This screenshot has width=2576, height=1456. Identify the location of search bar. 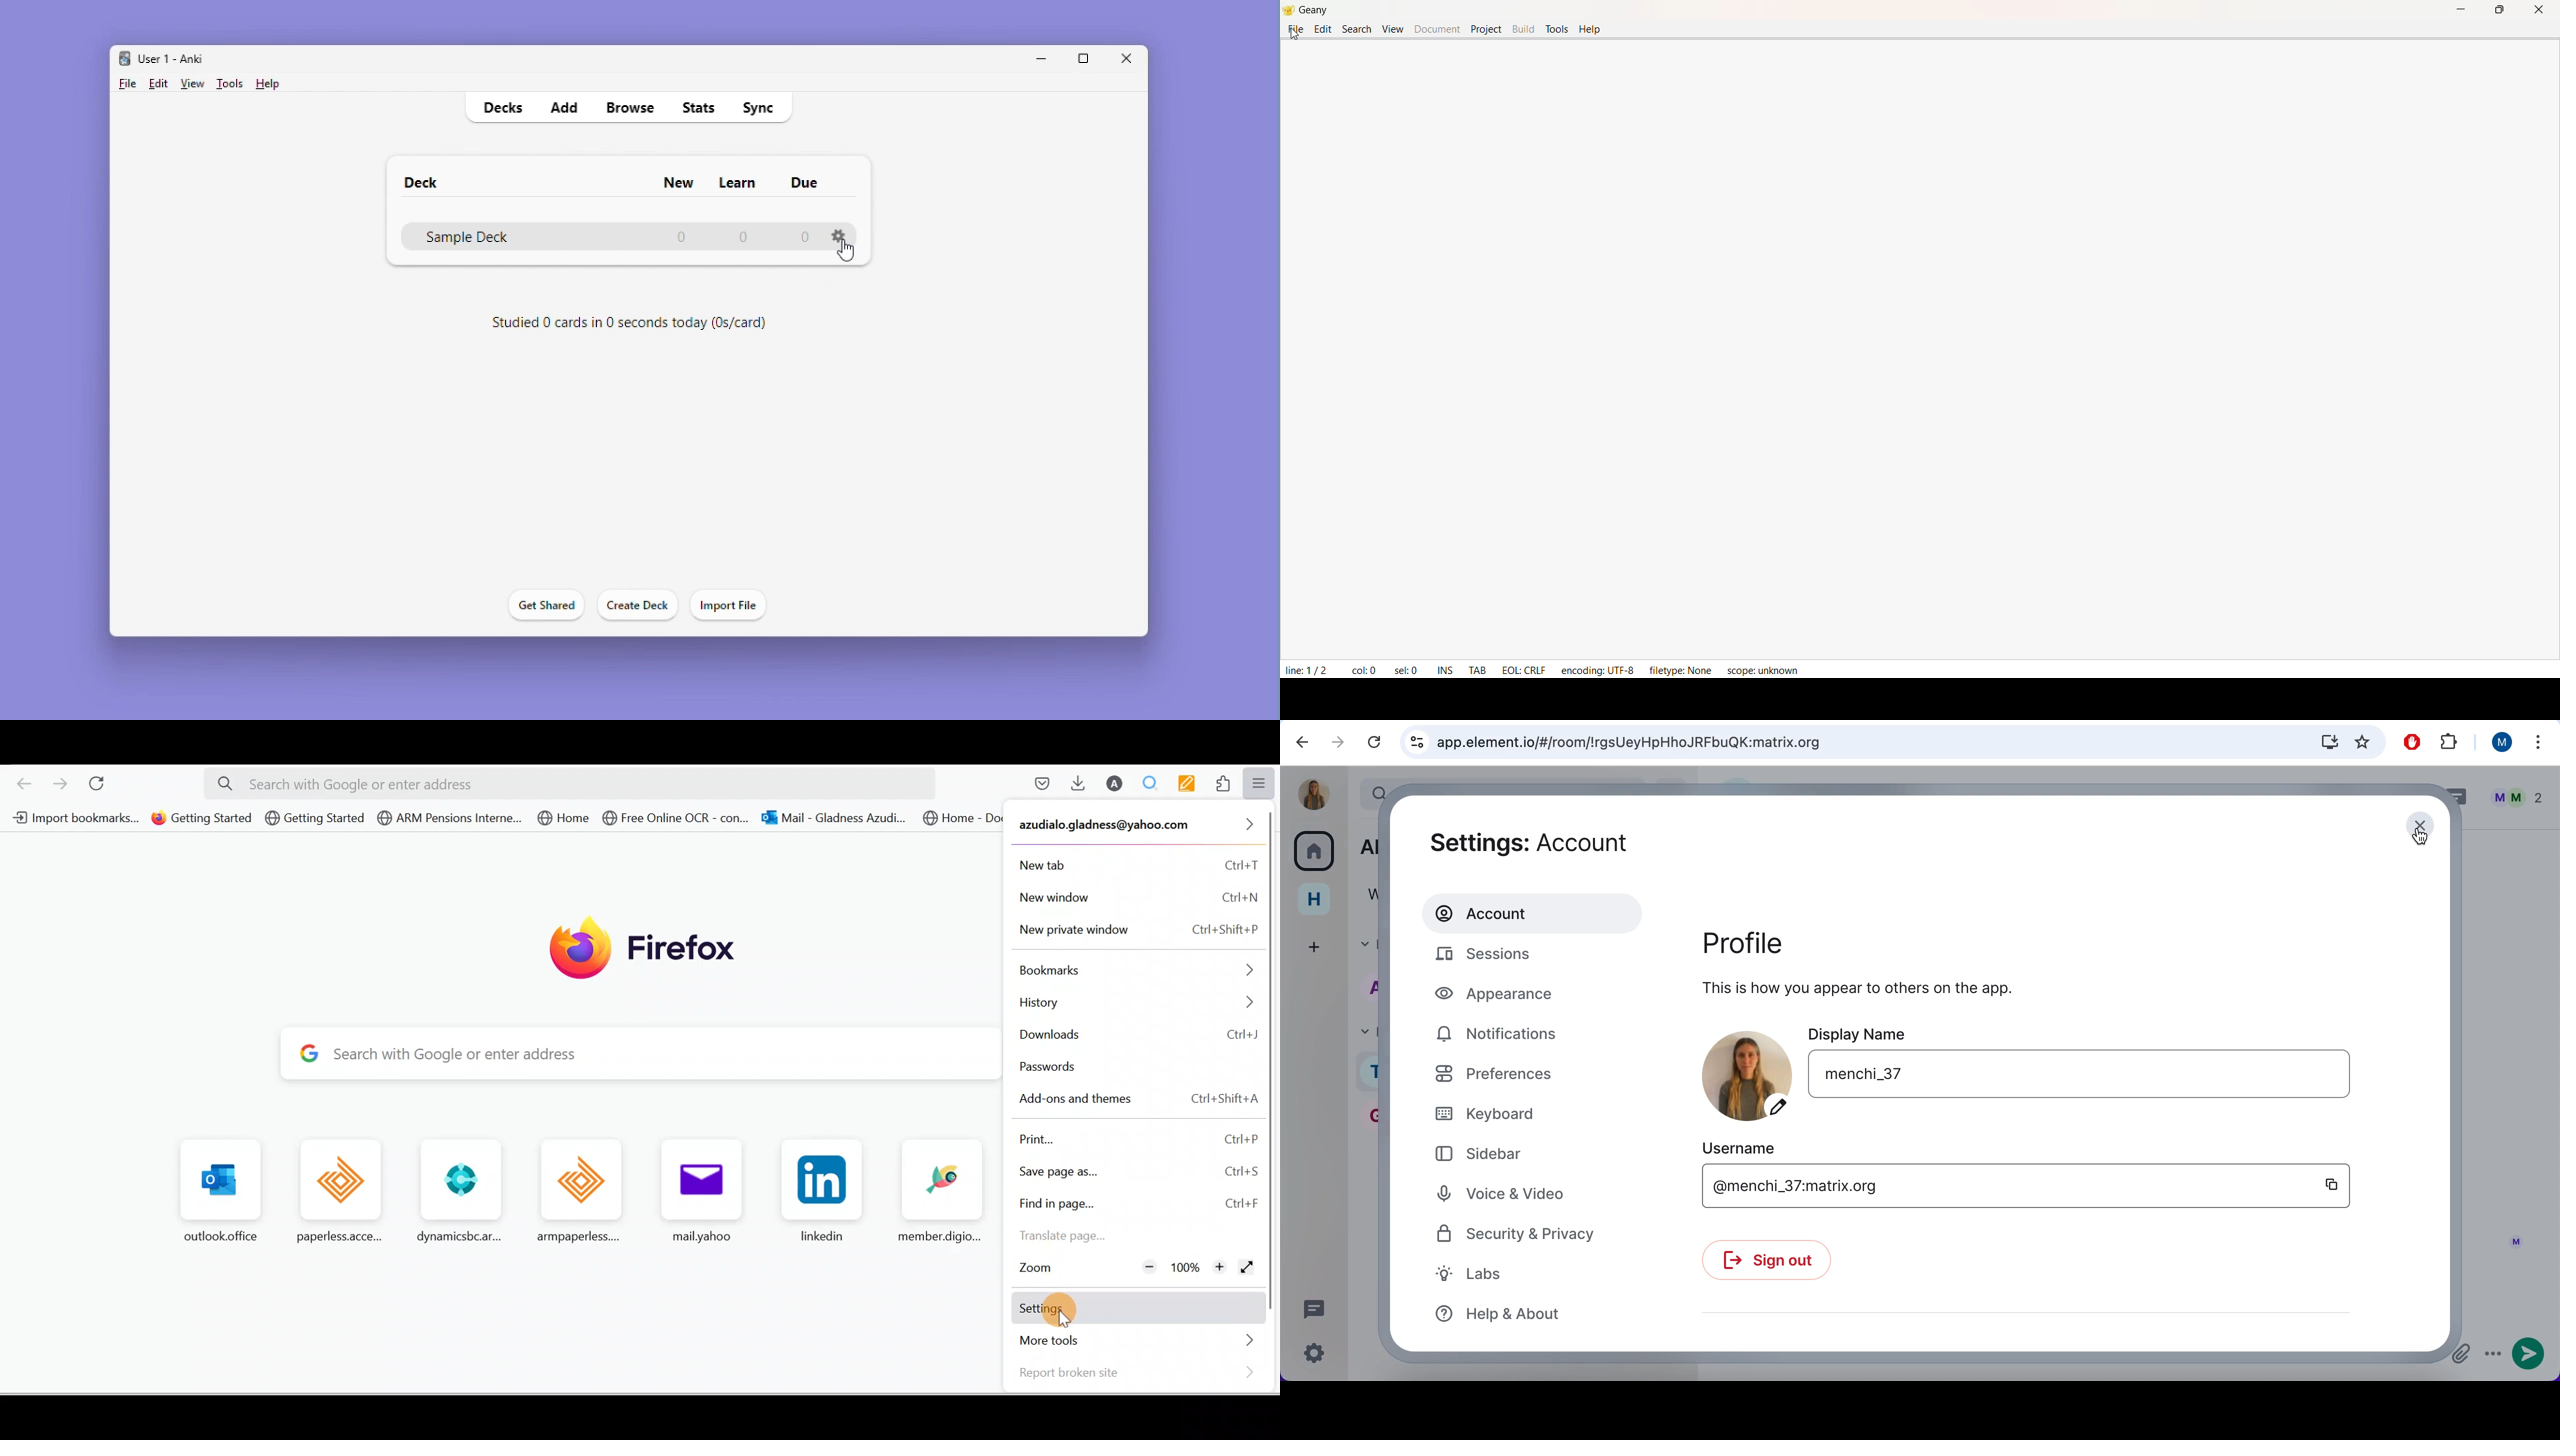
(1890, 742).